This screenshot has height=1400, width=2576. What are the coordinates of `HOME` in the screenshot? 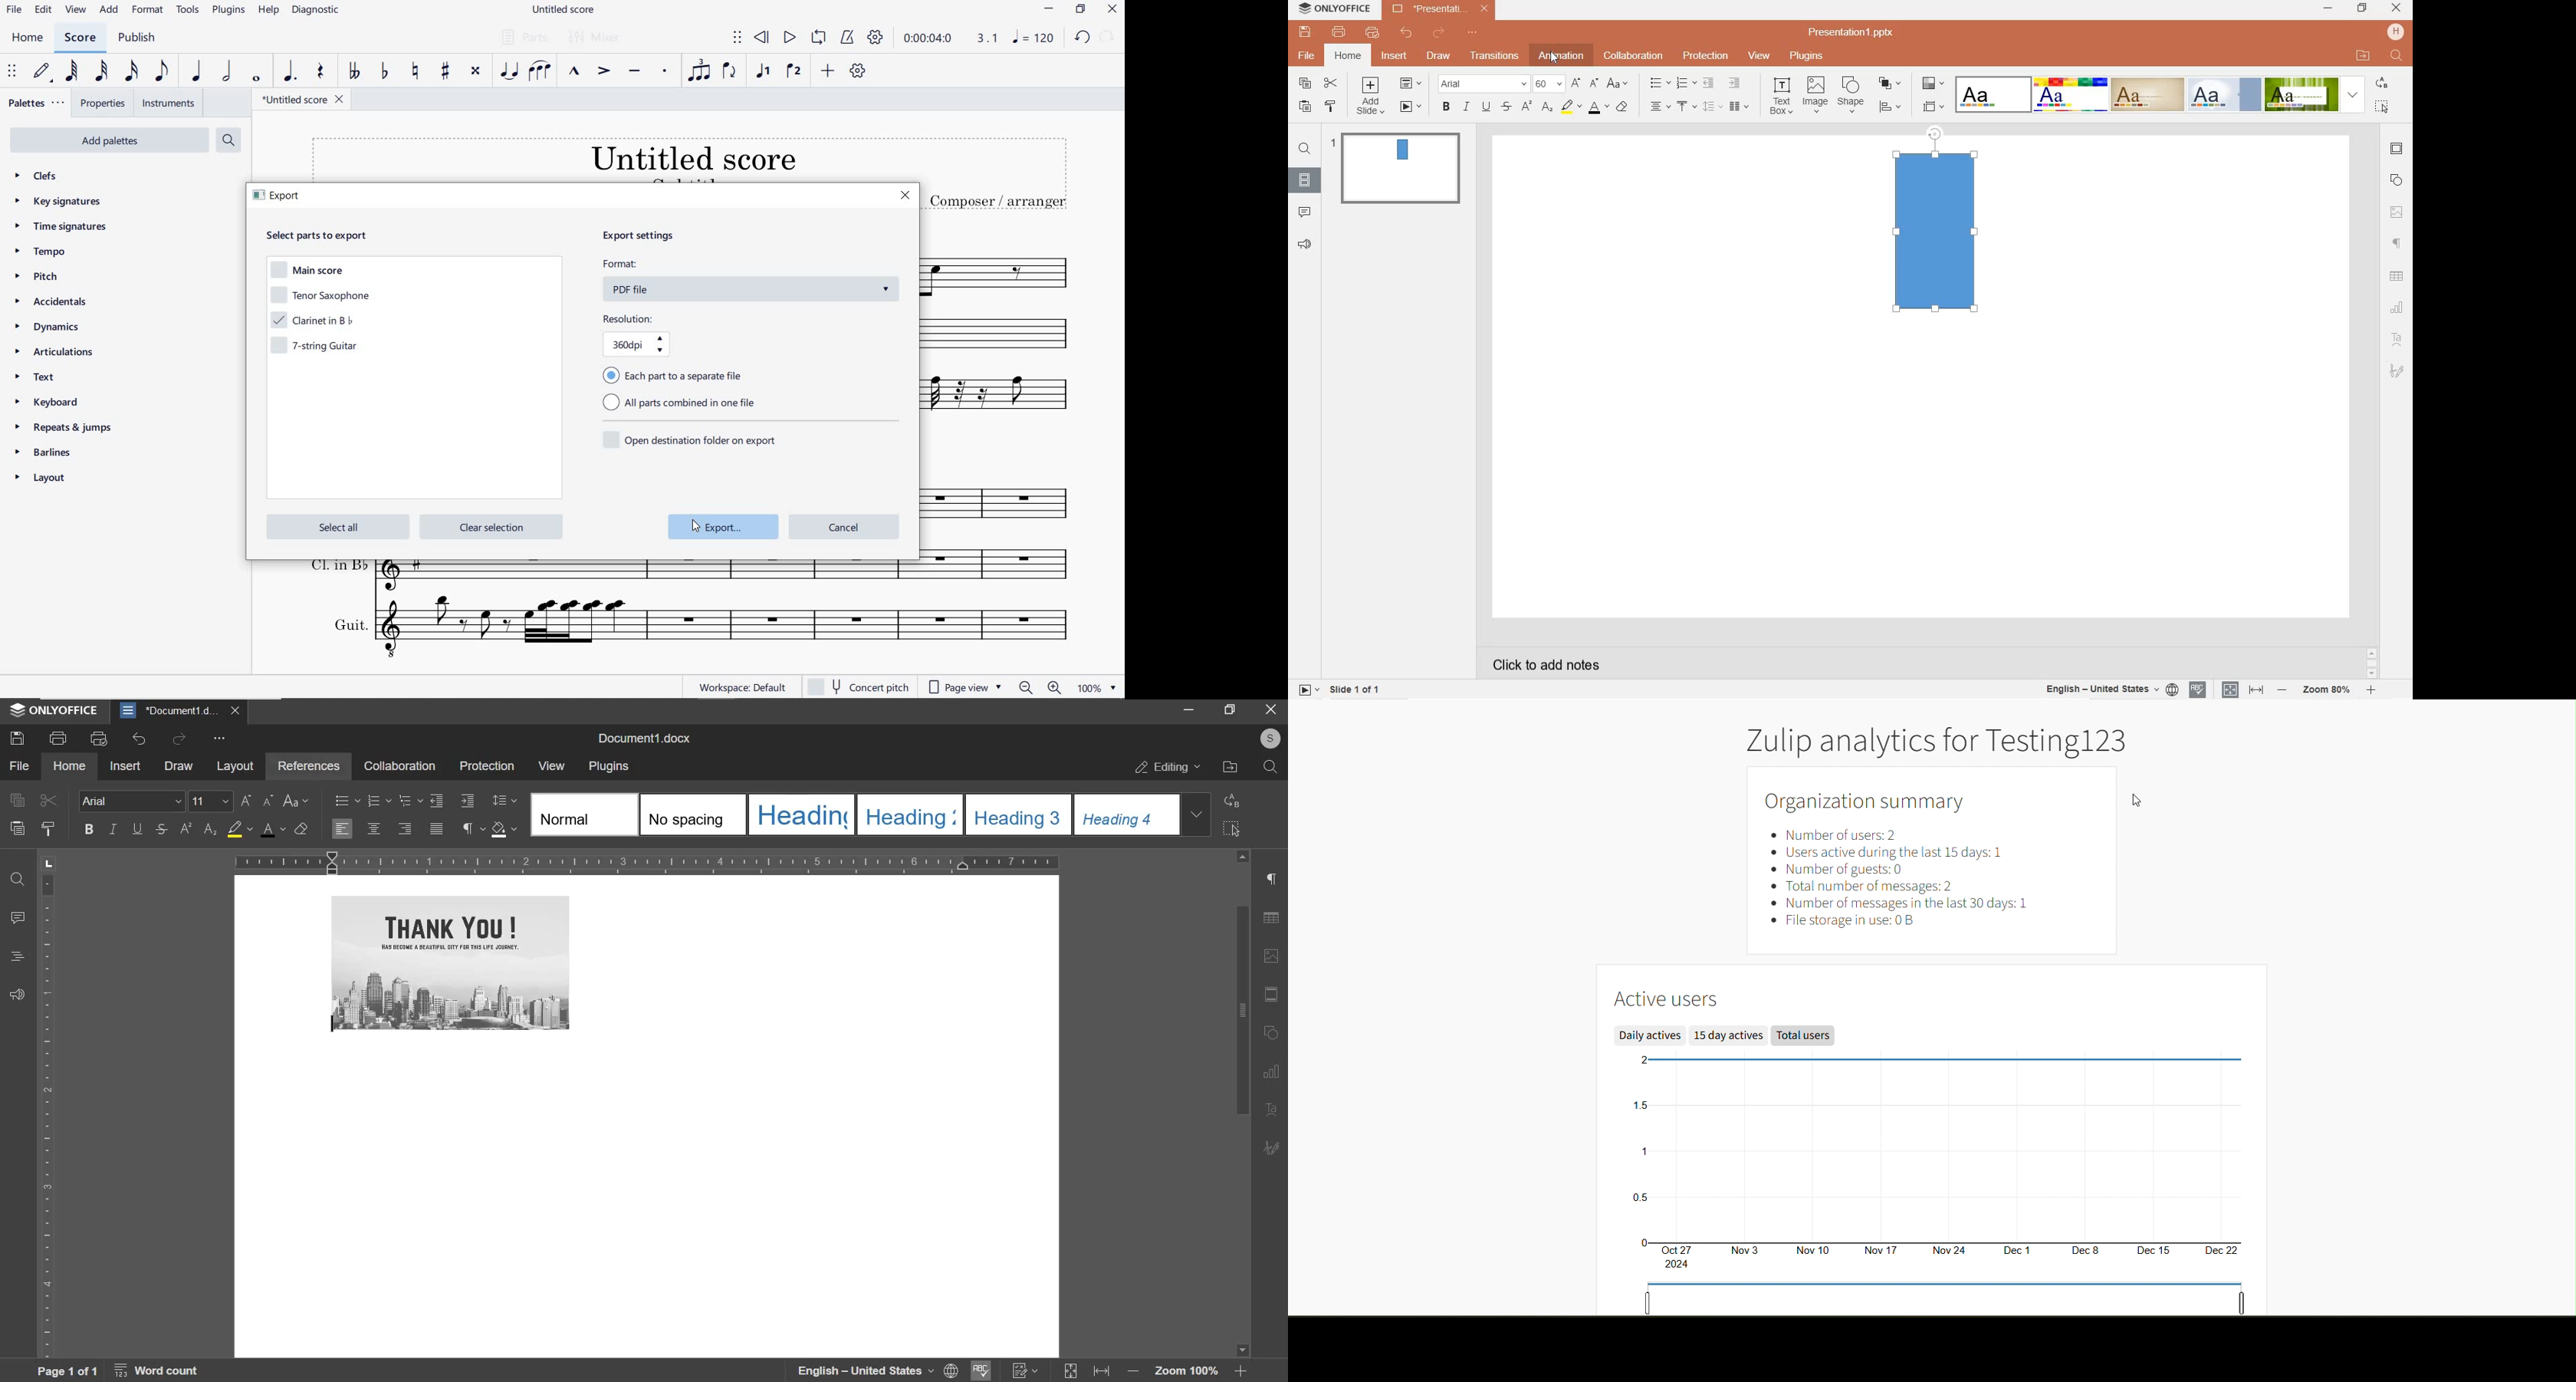 It's located at (27, 38).